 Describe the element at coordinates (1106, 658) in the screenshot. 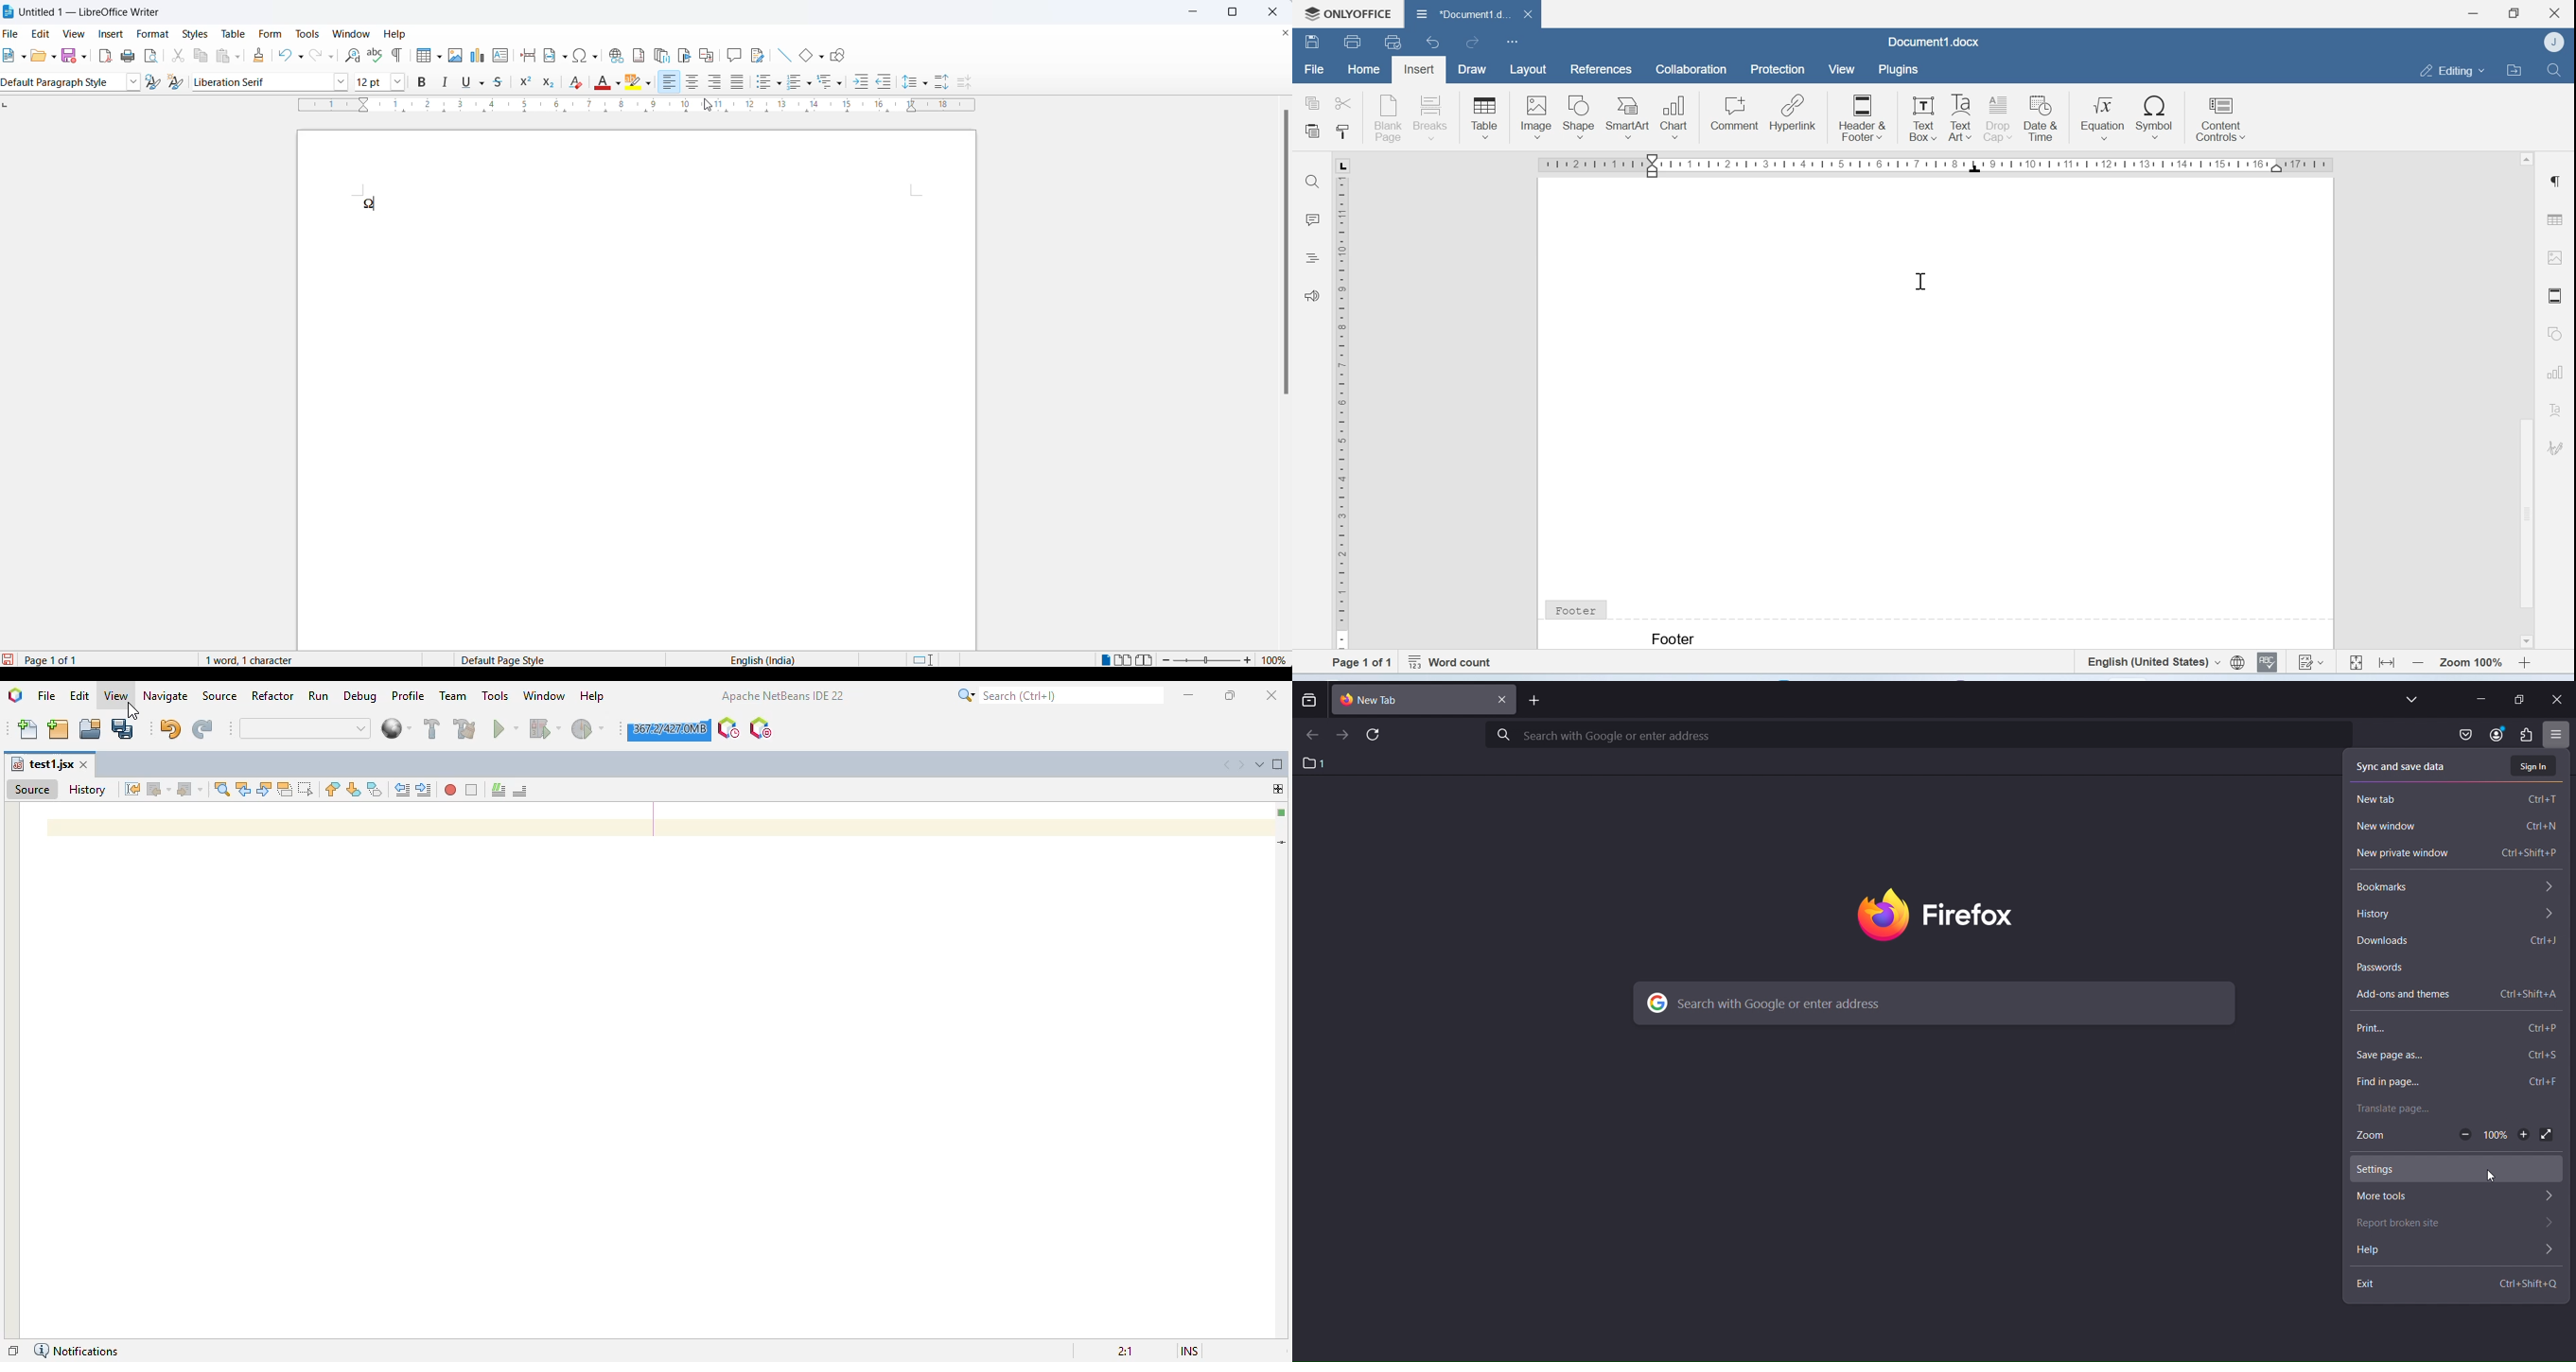

I see `single page view` at that location.